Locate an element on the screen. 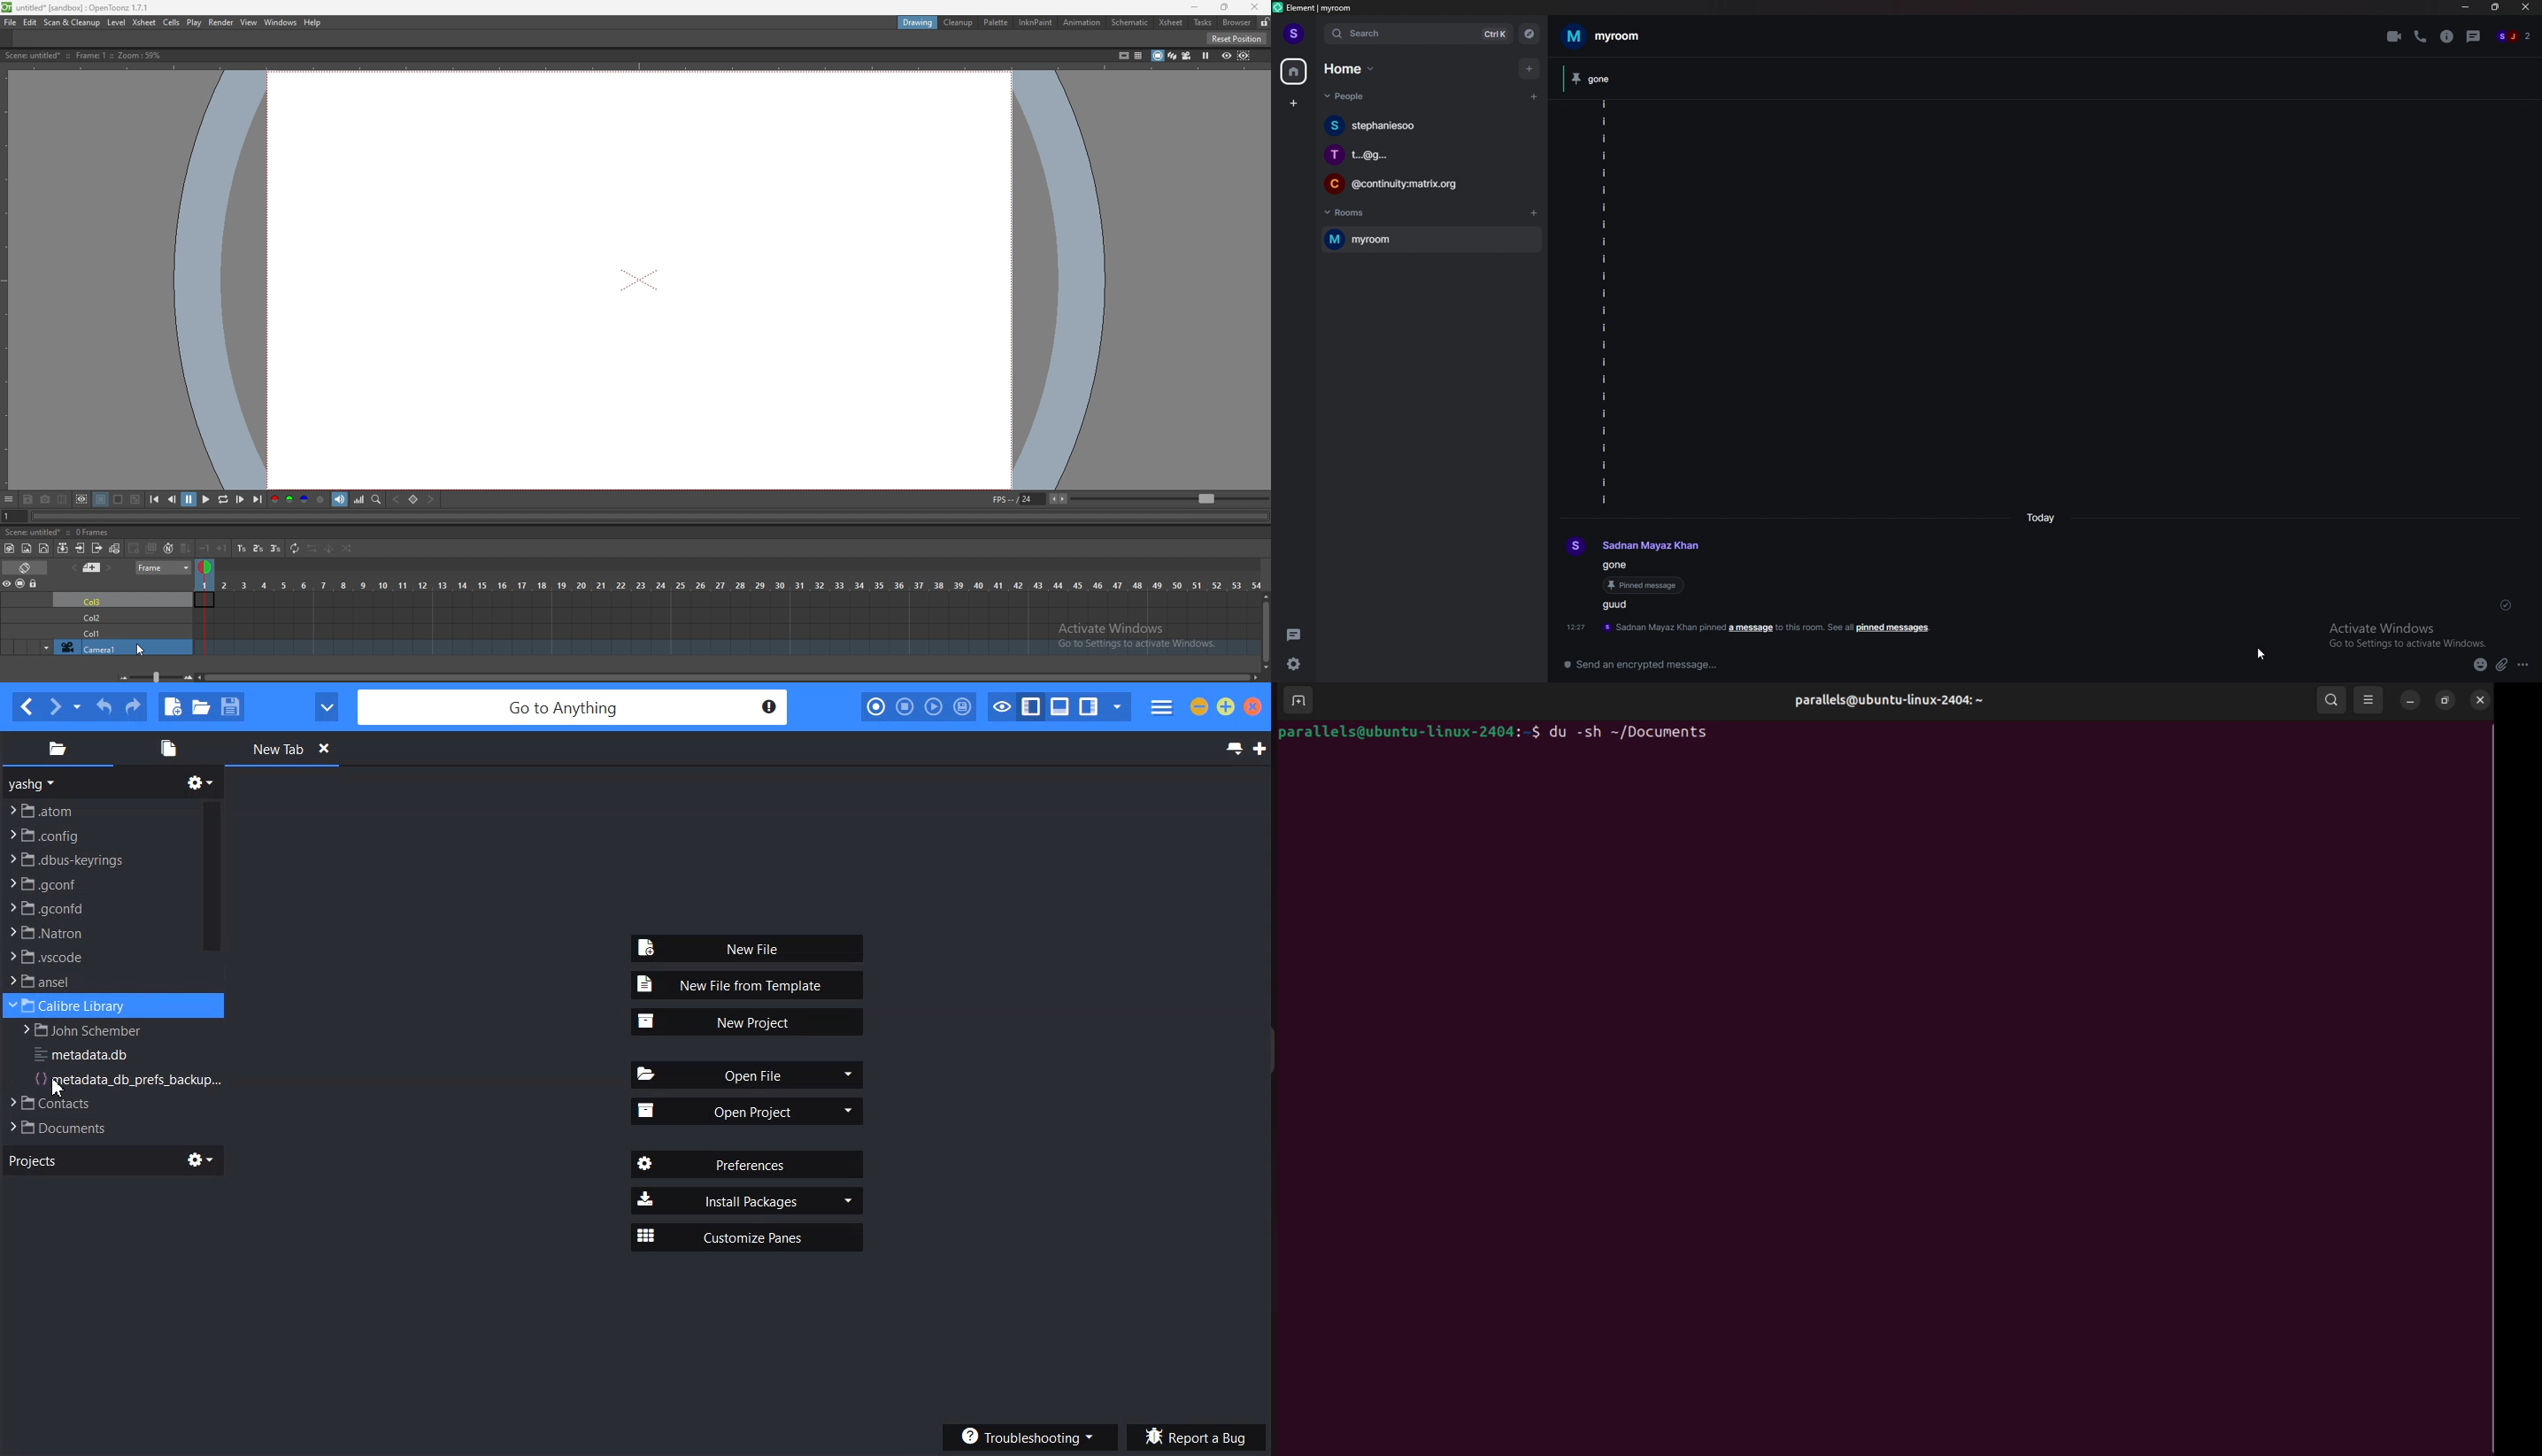 Image resolution: width=2548 pixels, height=1456 pixels. file is located at coordinates (11, 23).